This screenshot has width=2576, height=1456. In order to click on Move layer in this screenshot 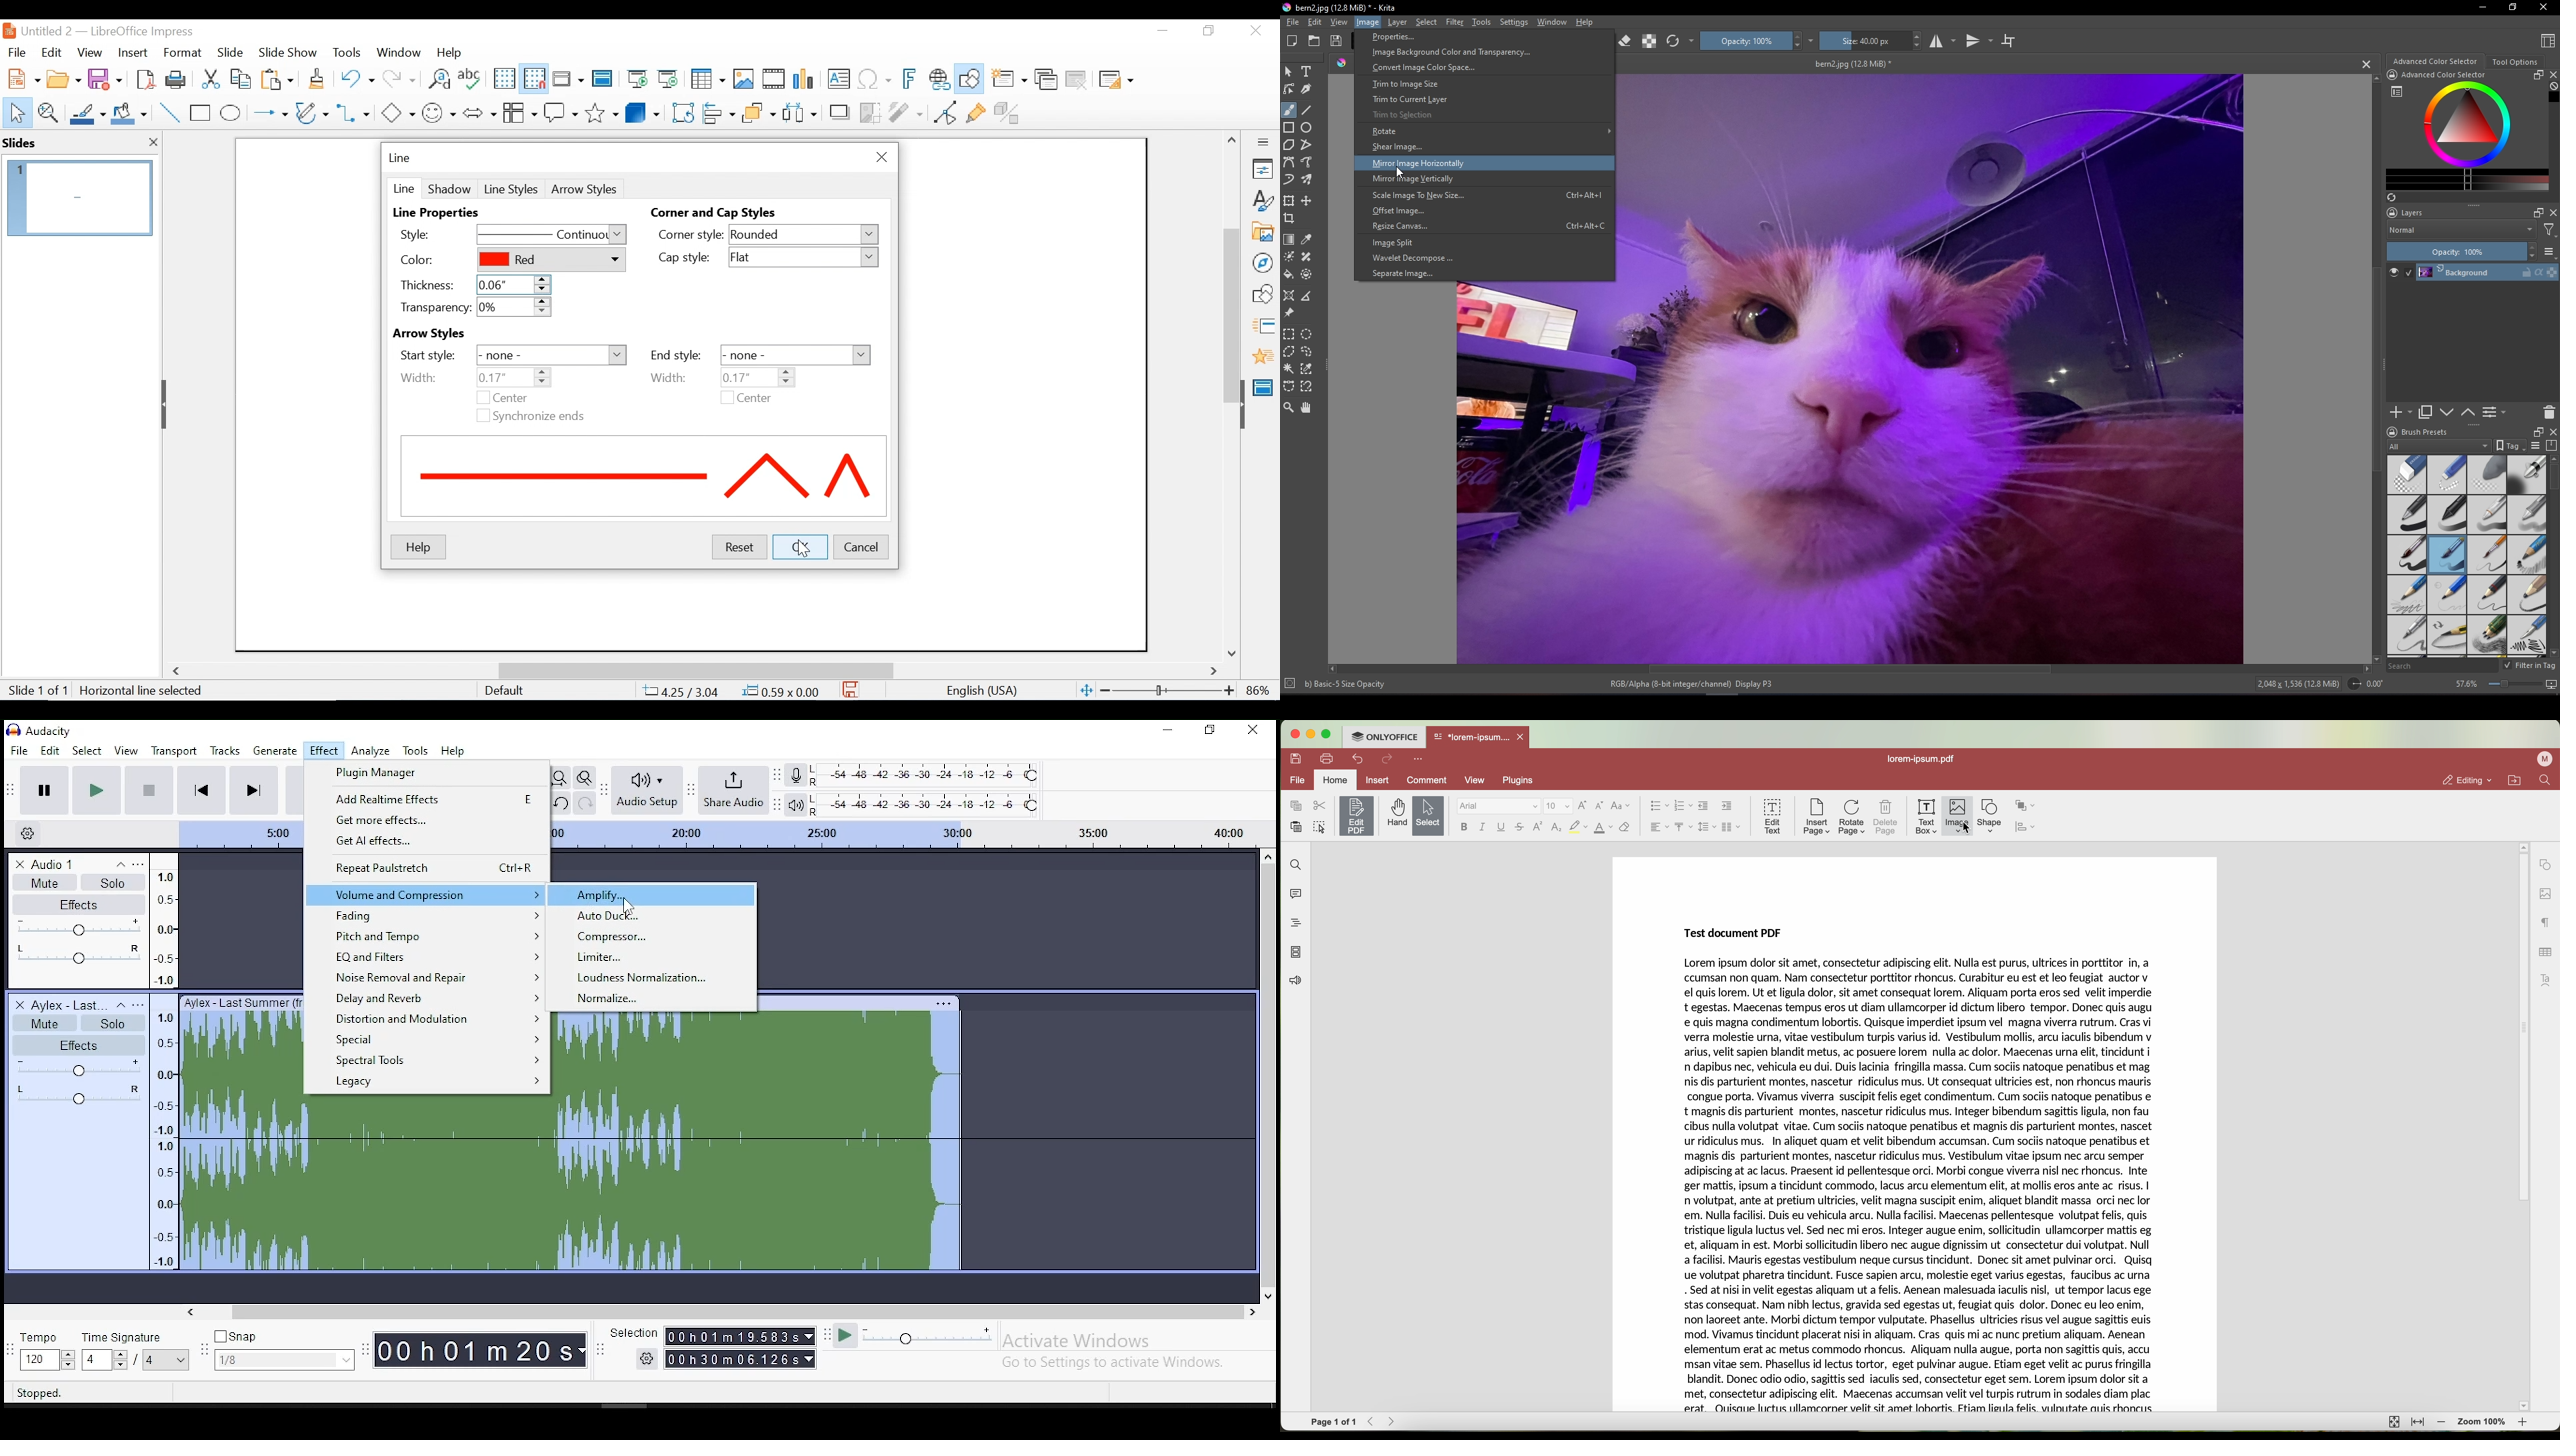, I will do `click(2447, 412)`.